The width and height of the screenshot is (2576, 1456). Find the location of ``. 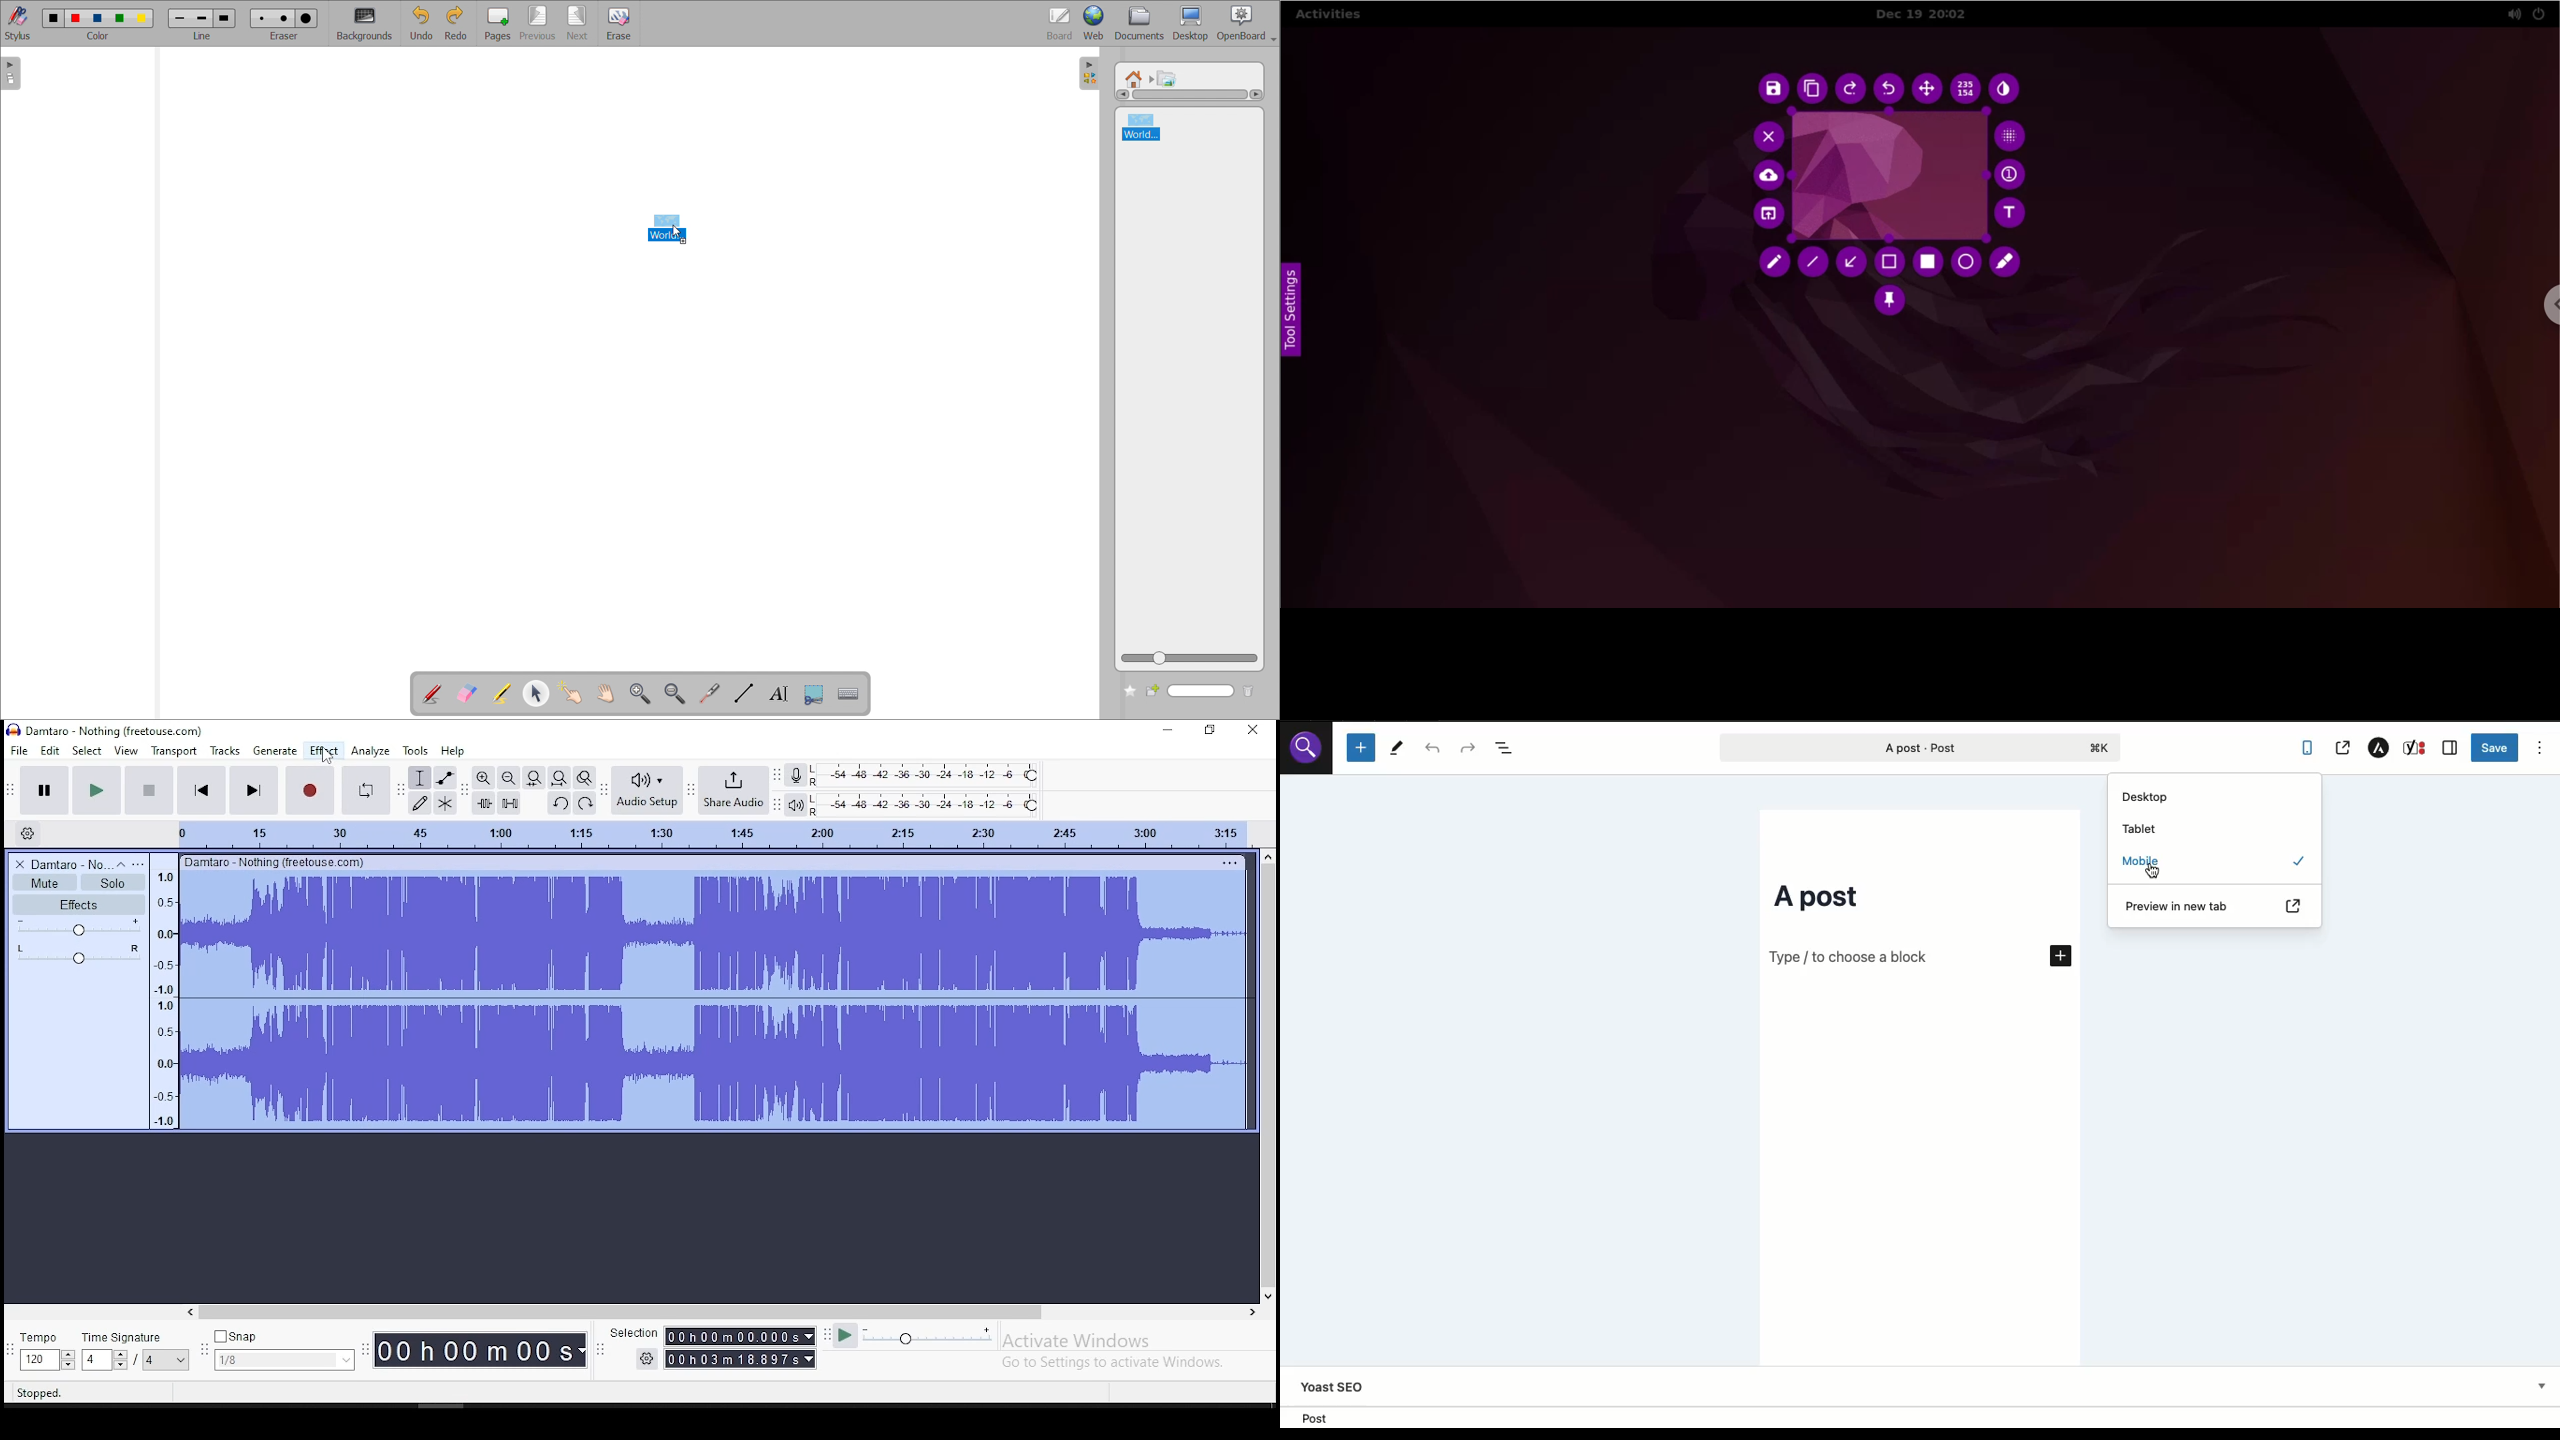

 is located at coordinates (10, 789).